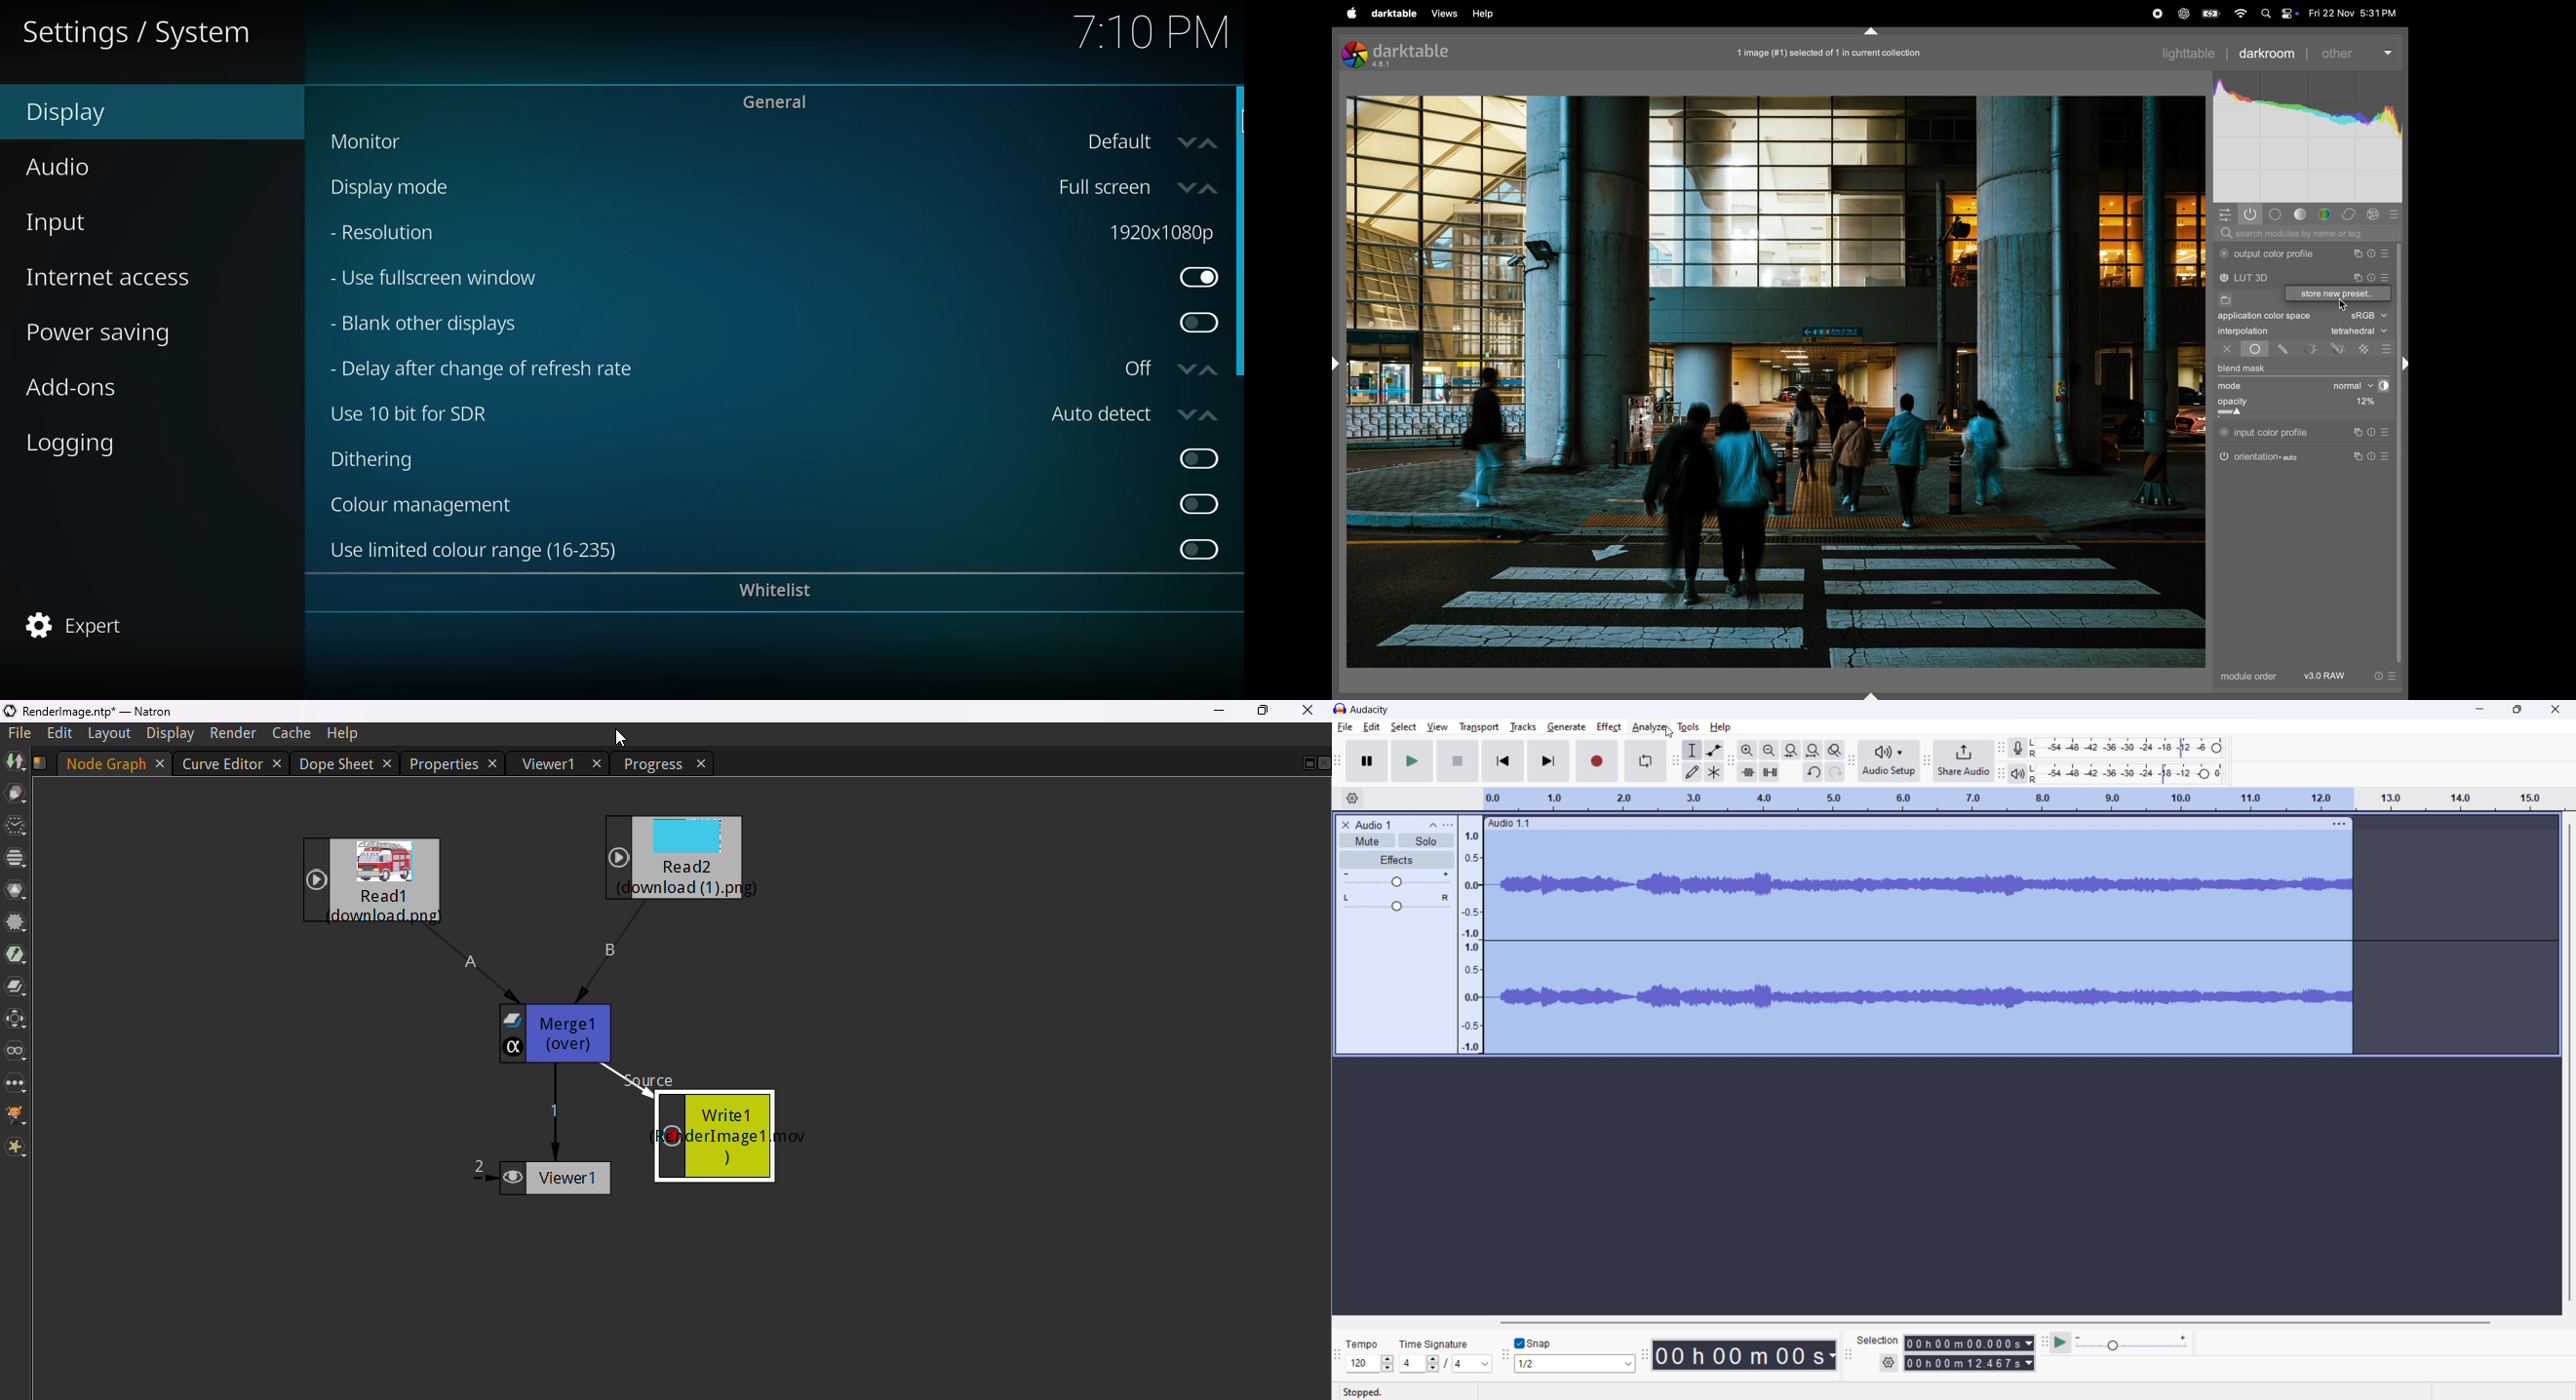 The height and width of the screenshot is (1400, 2576). Describe the element at coordinates (2386, 349) in the screenshot. I see `presets` at that location.